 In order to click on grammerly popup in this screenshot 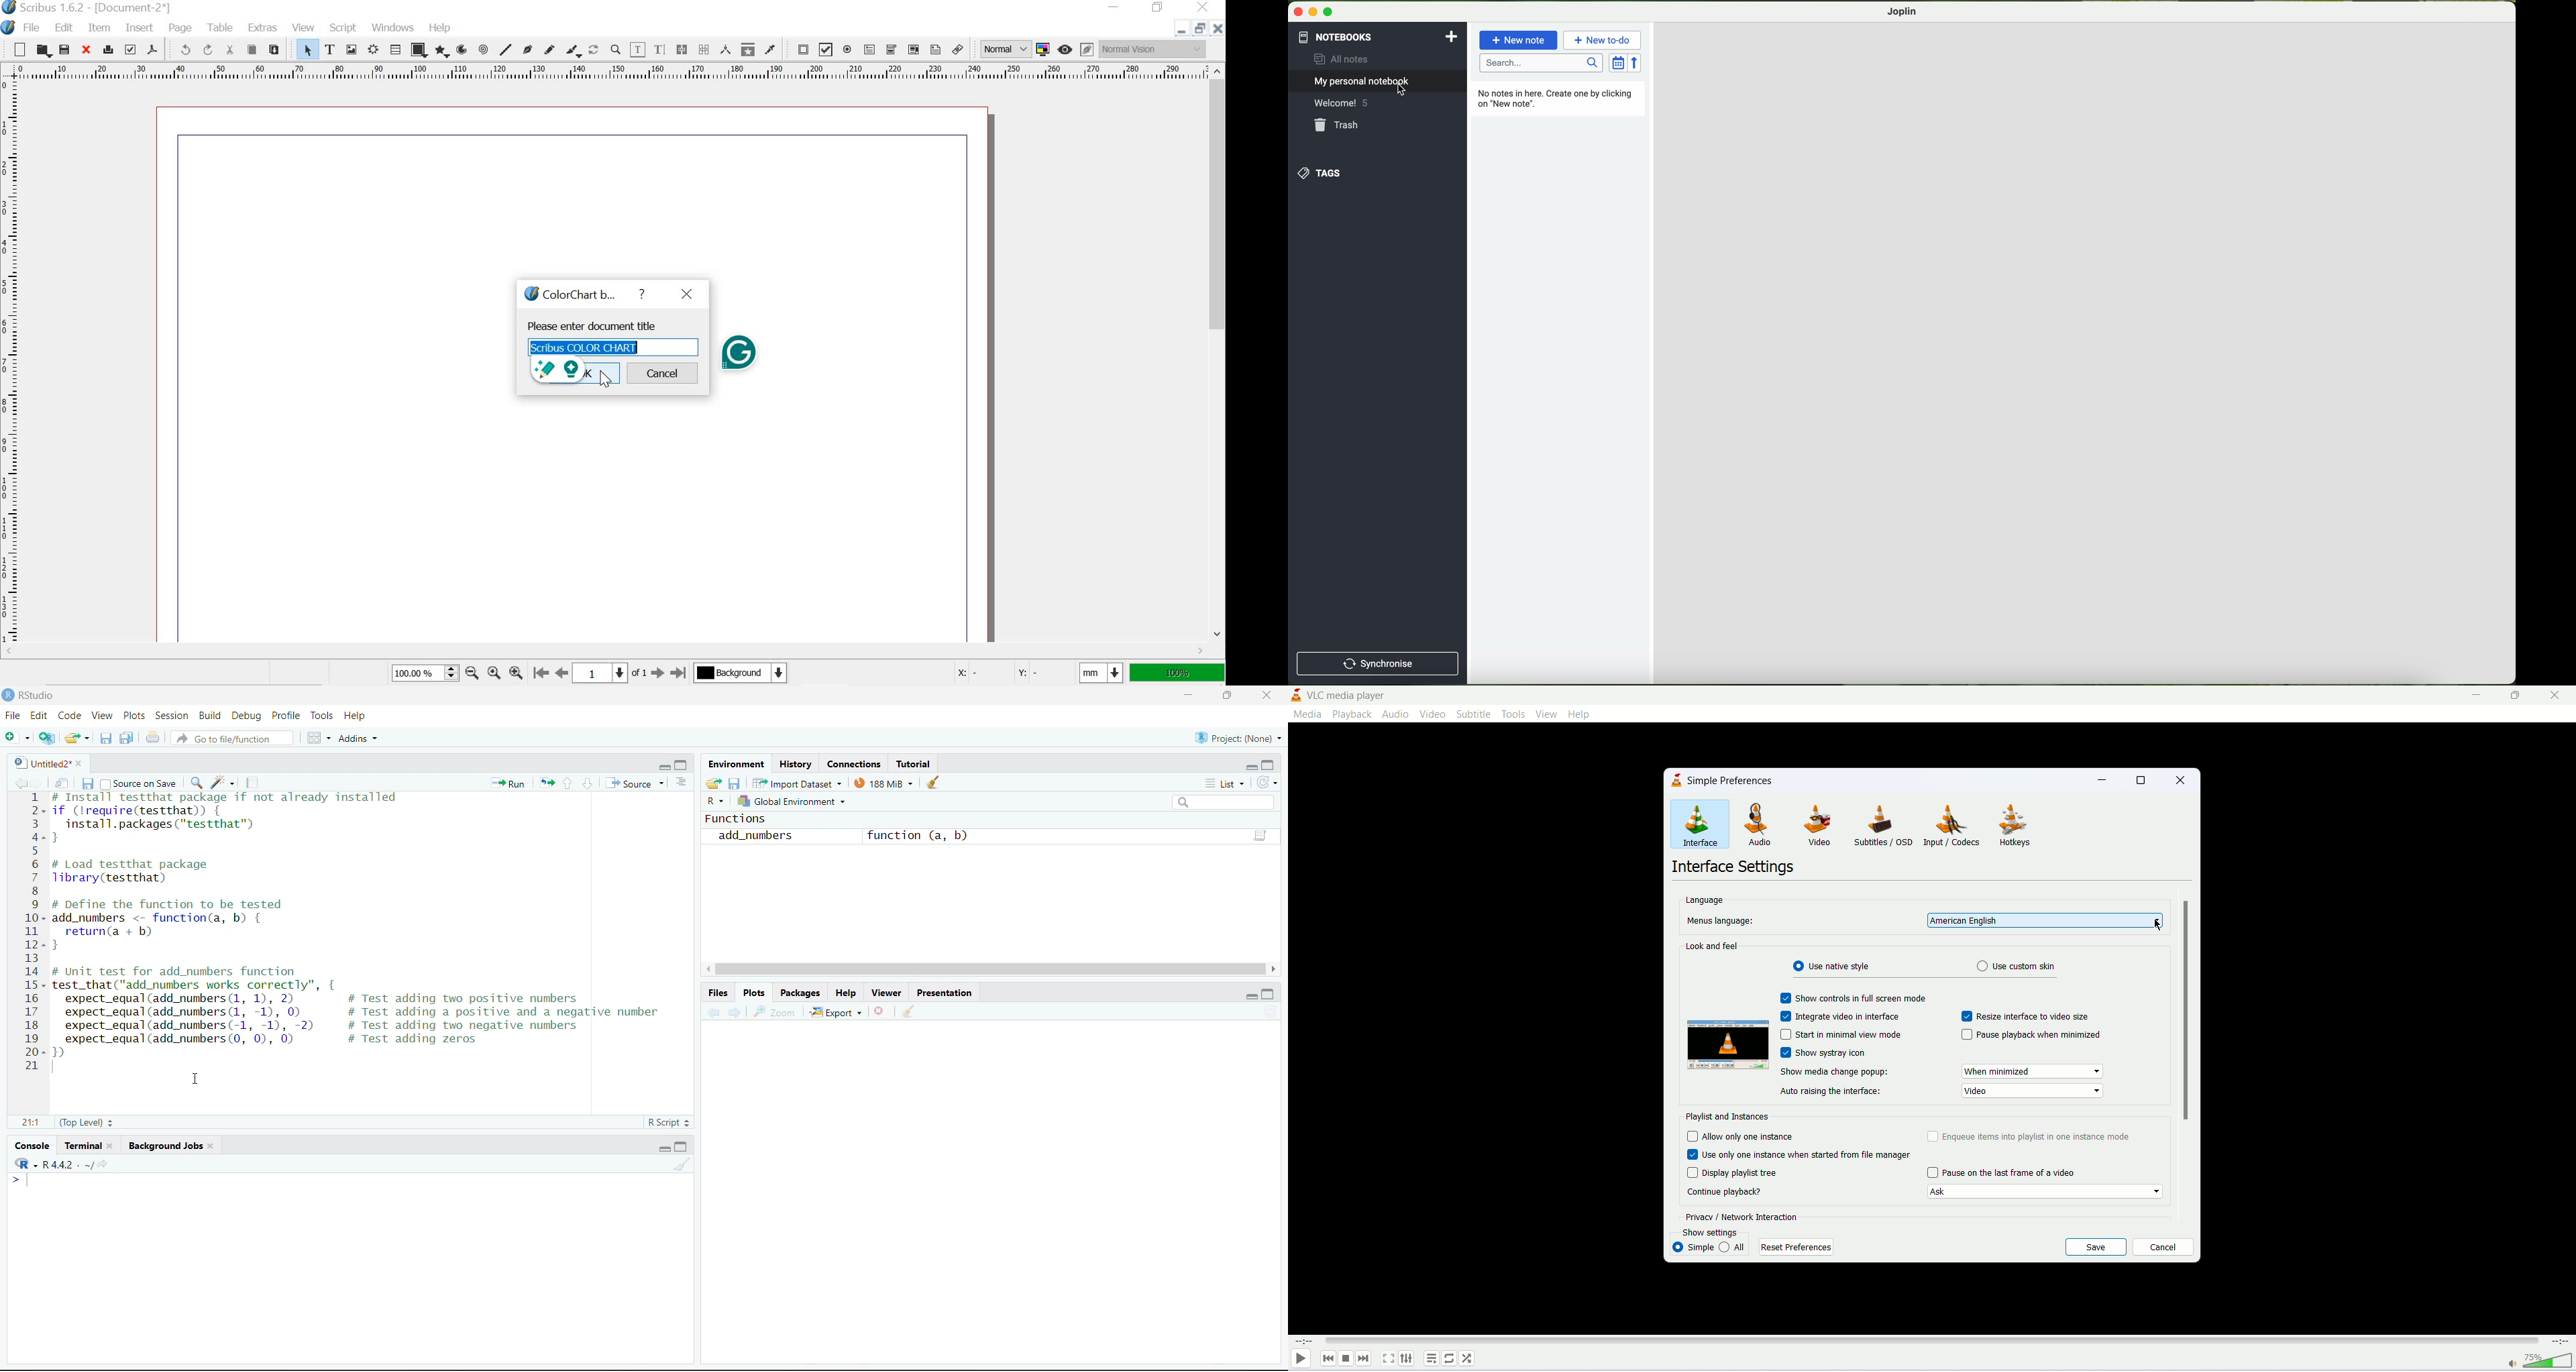, I will do `click(555, 369)`.